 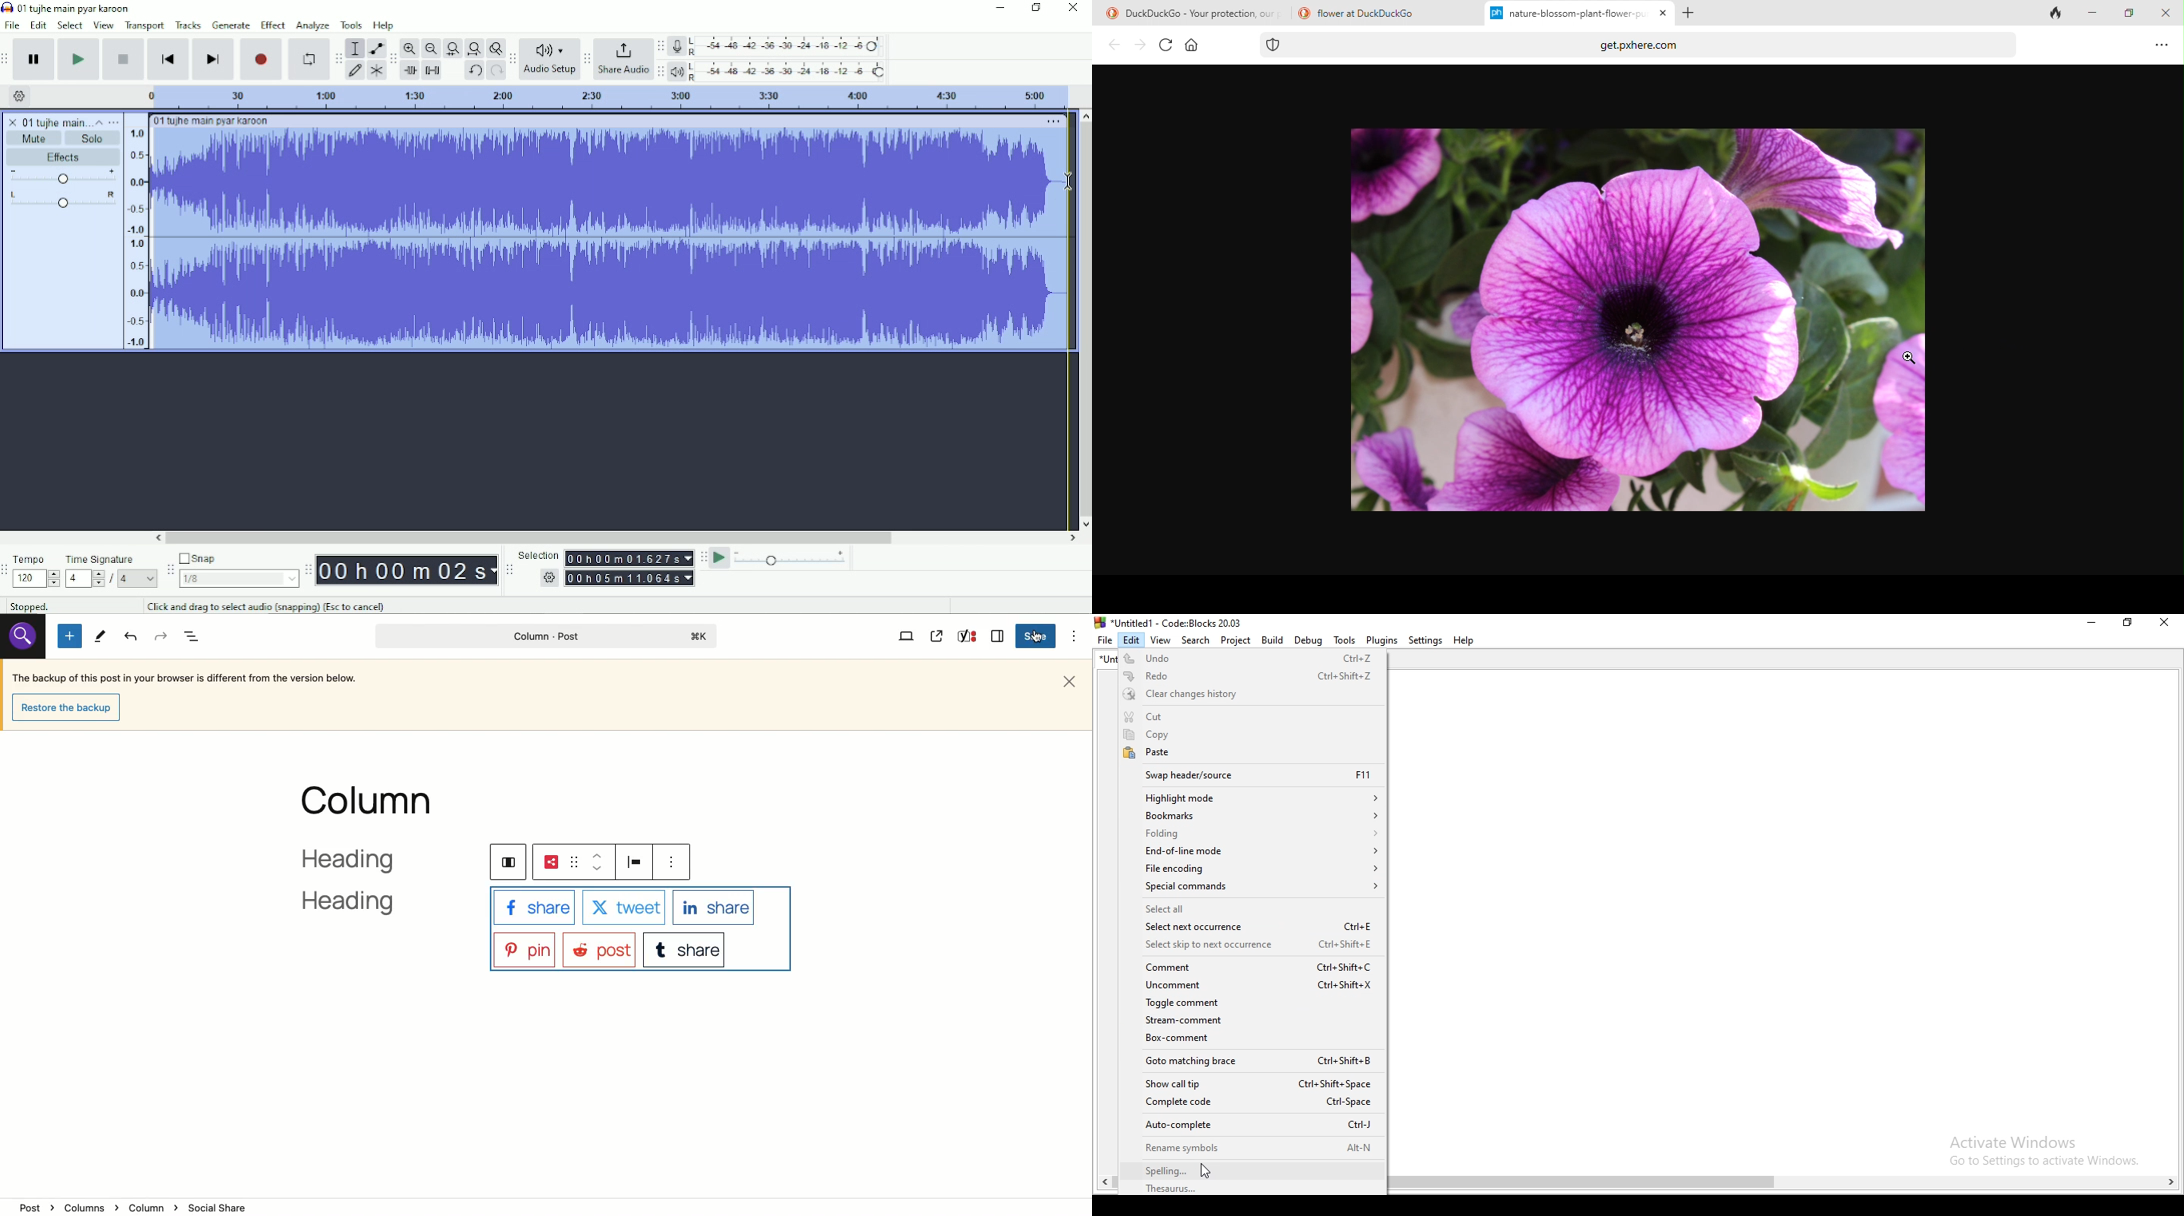 What do you see at coordinates (792, 558) in the screenshot?
I see `Playback speed` at bounding box center [792, 558].